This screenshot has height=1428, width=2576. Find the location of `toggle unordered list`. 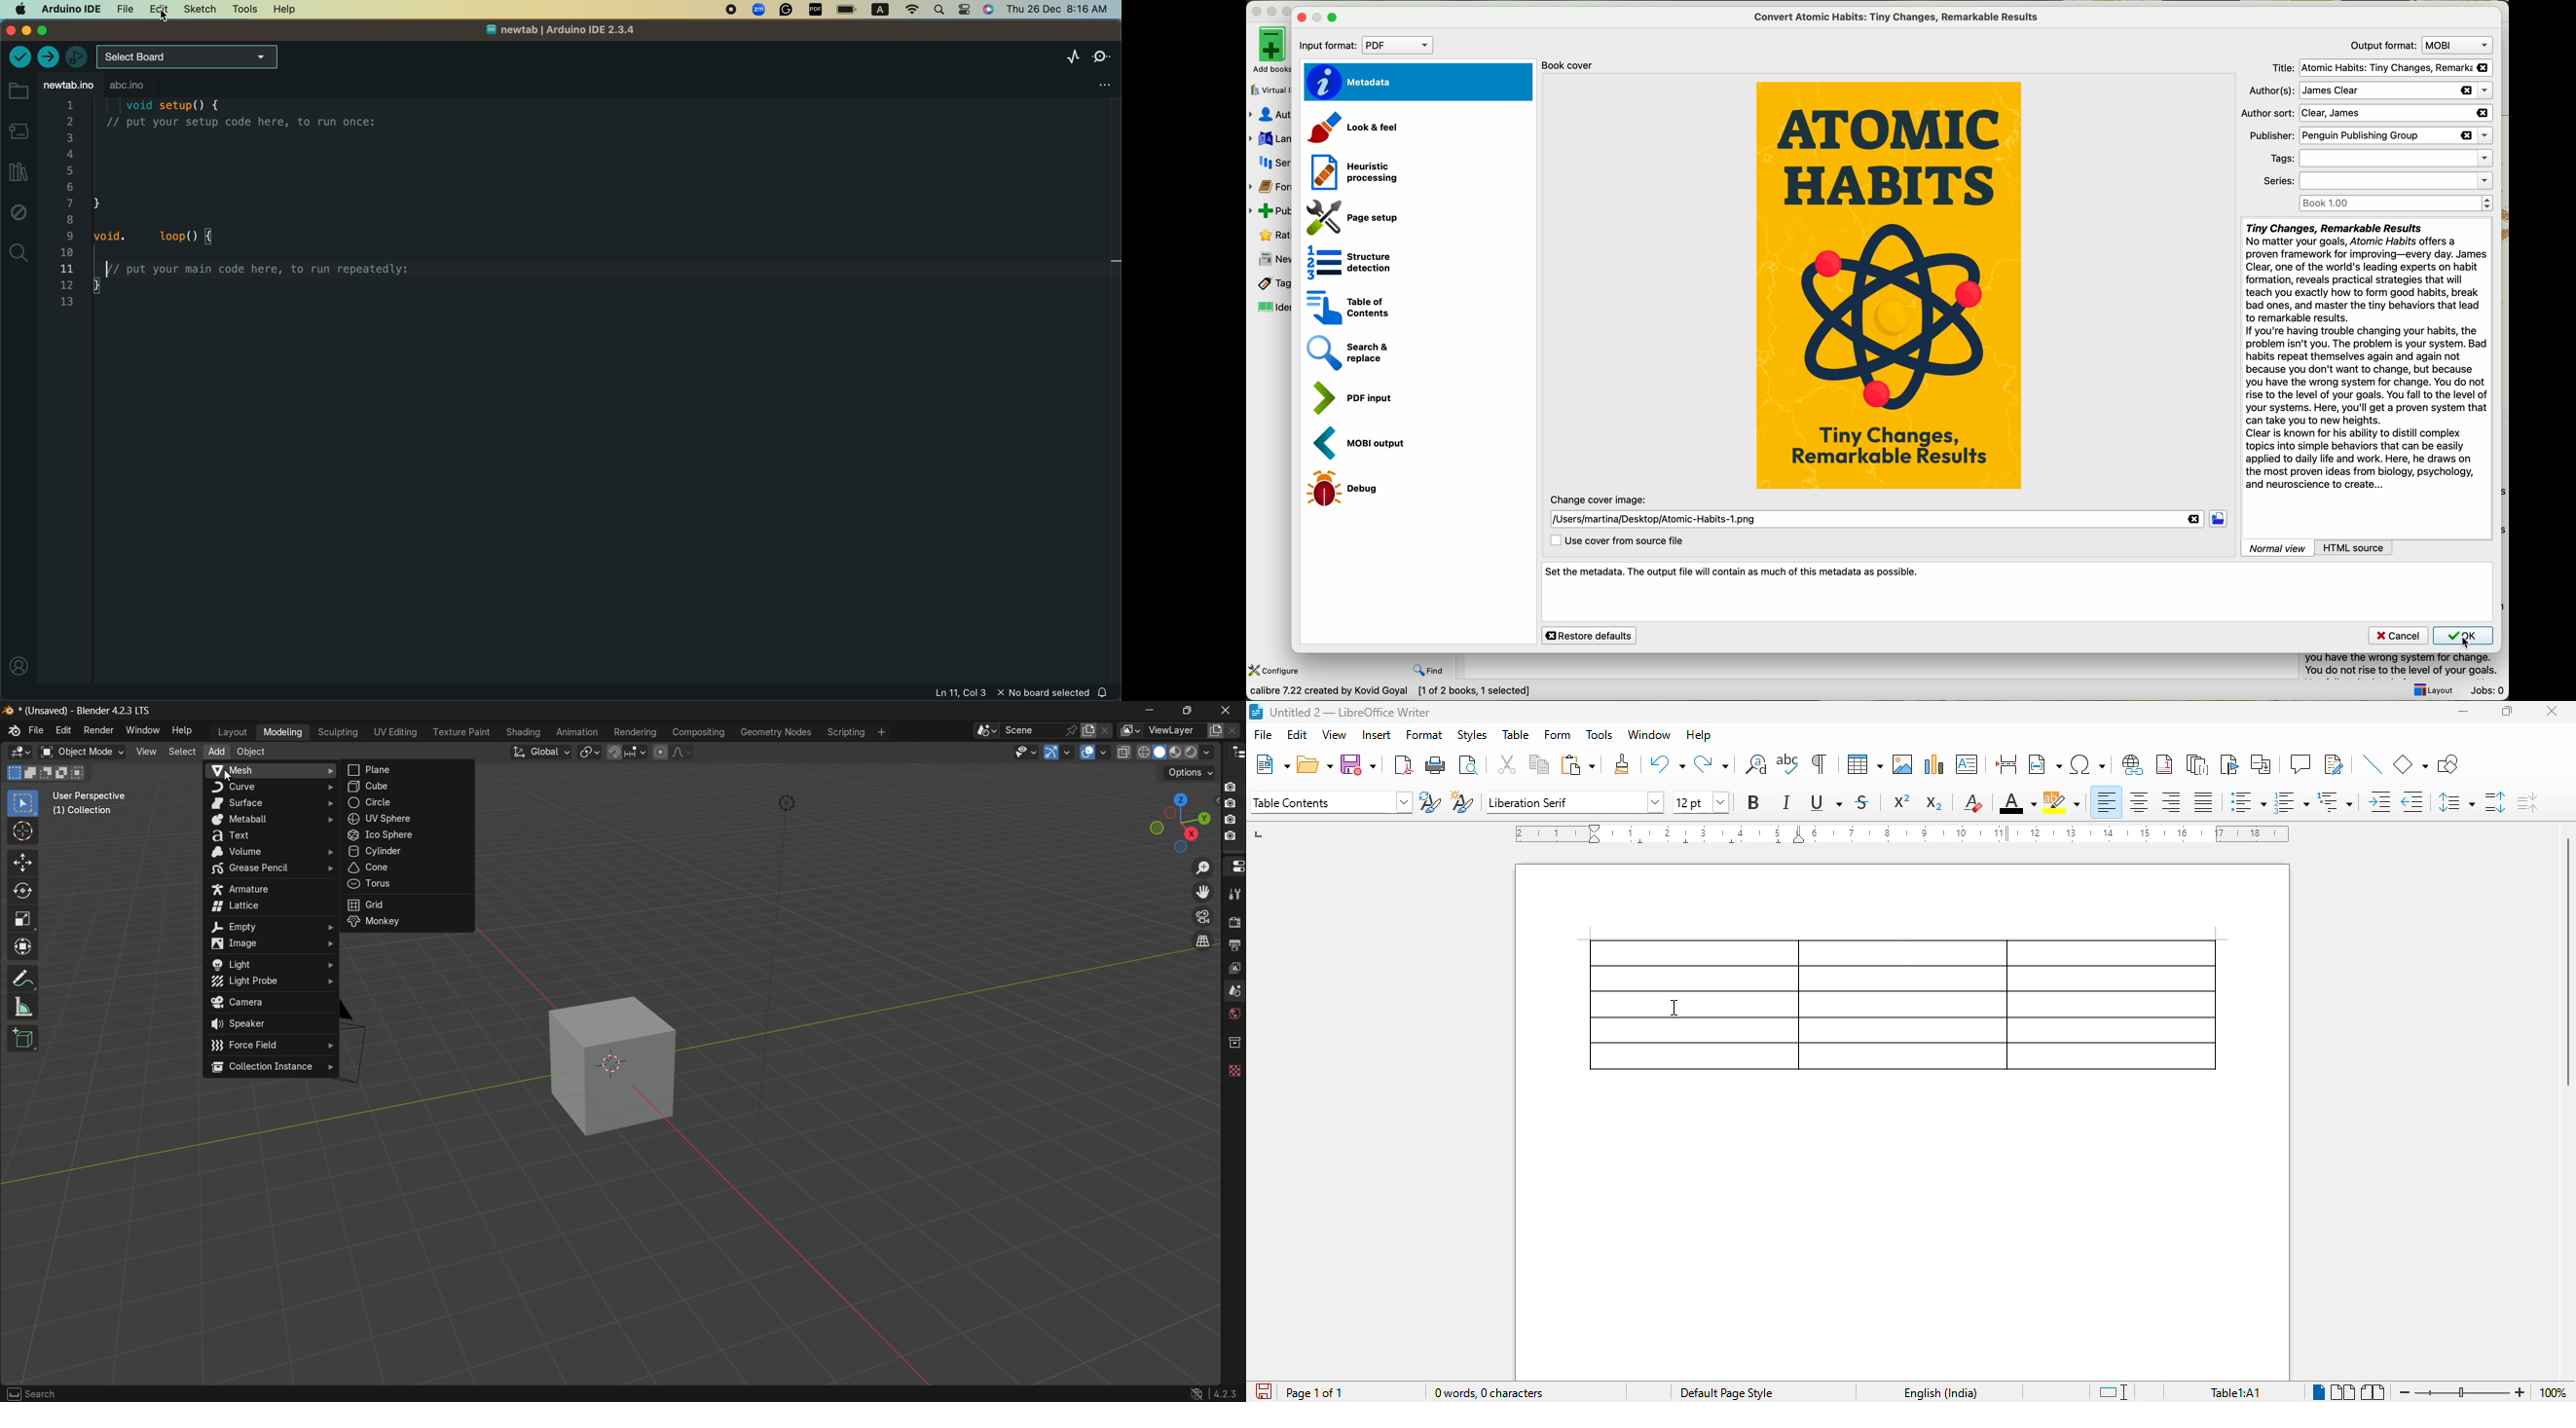

toggle unordered list is located at coordinates (2249, 801).